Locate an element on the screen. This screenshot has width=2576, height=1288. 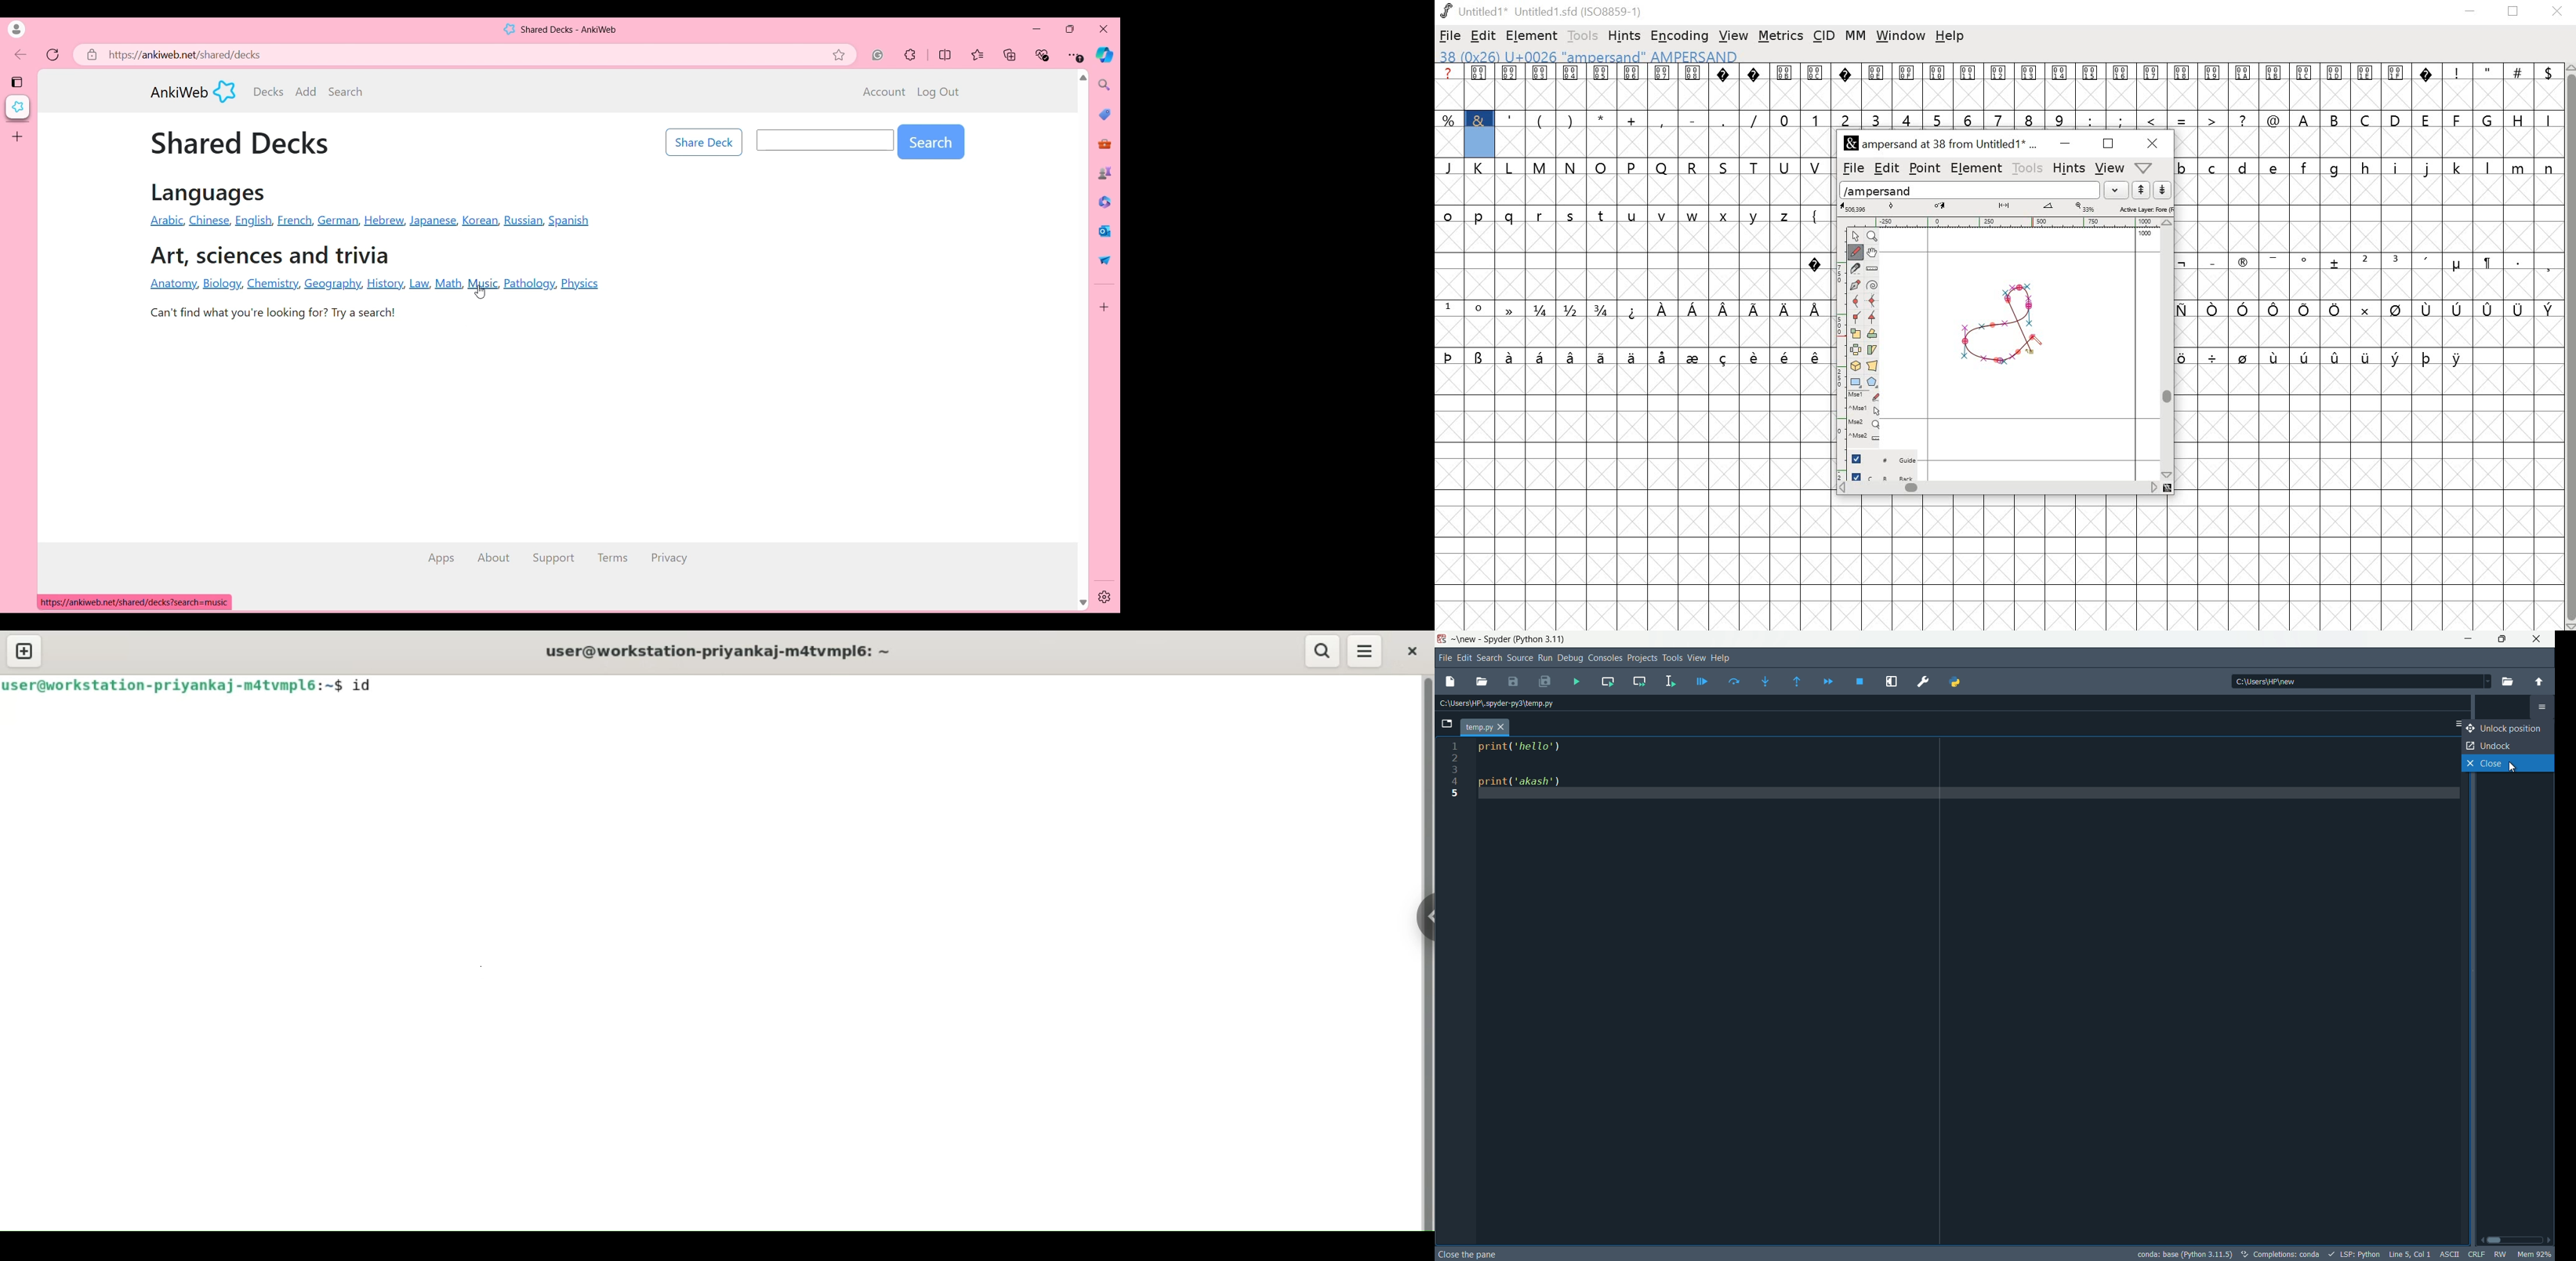
stop debugging is located at coordinates (1858, 681).